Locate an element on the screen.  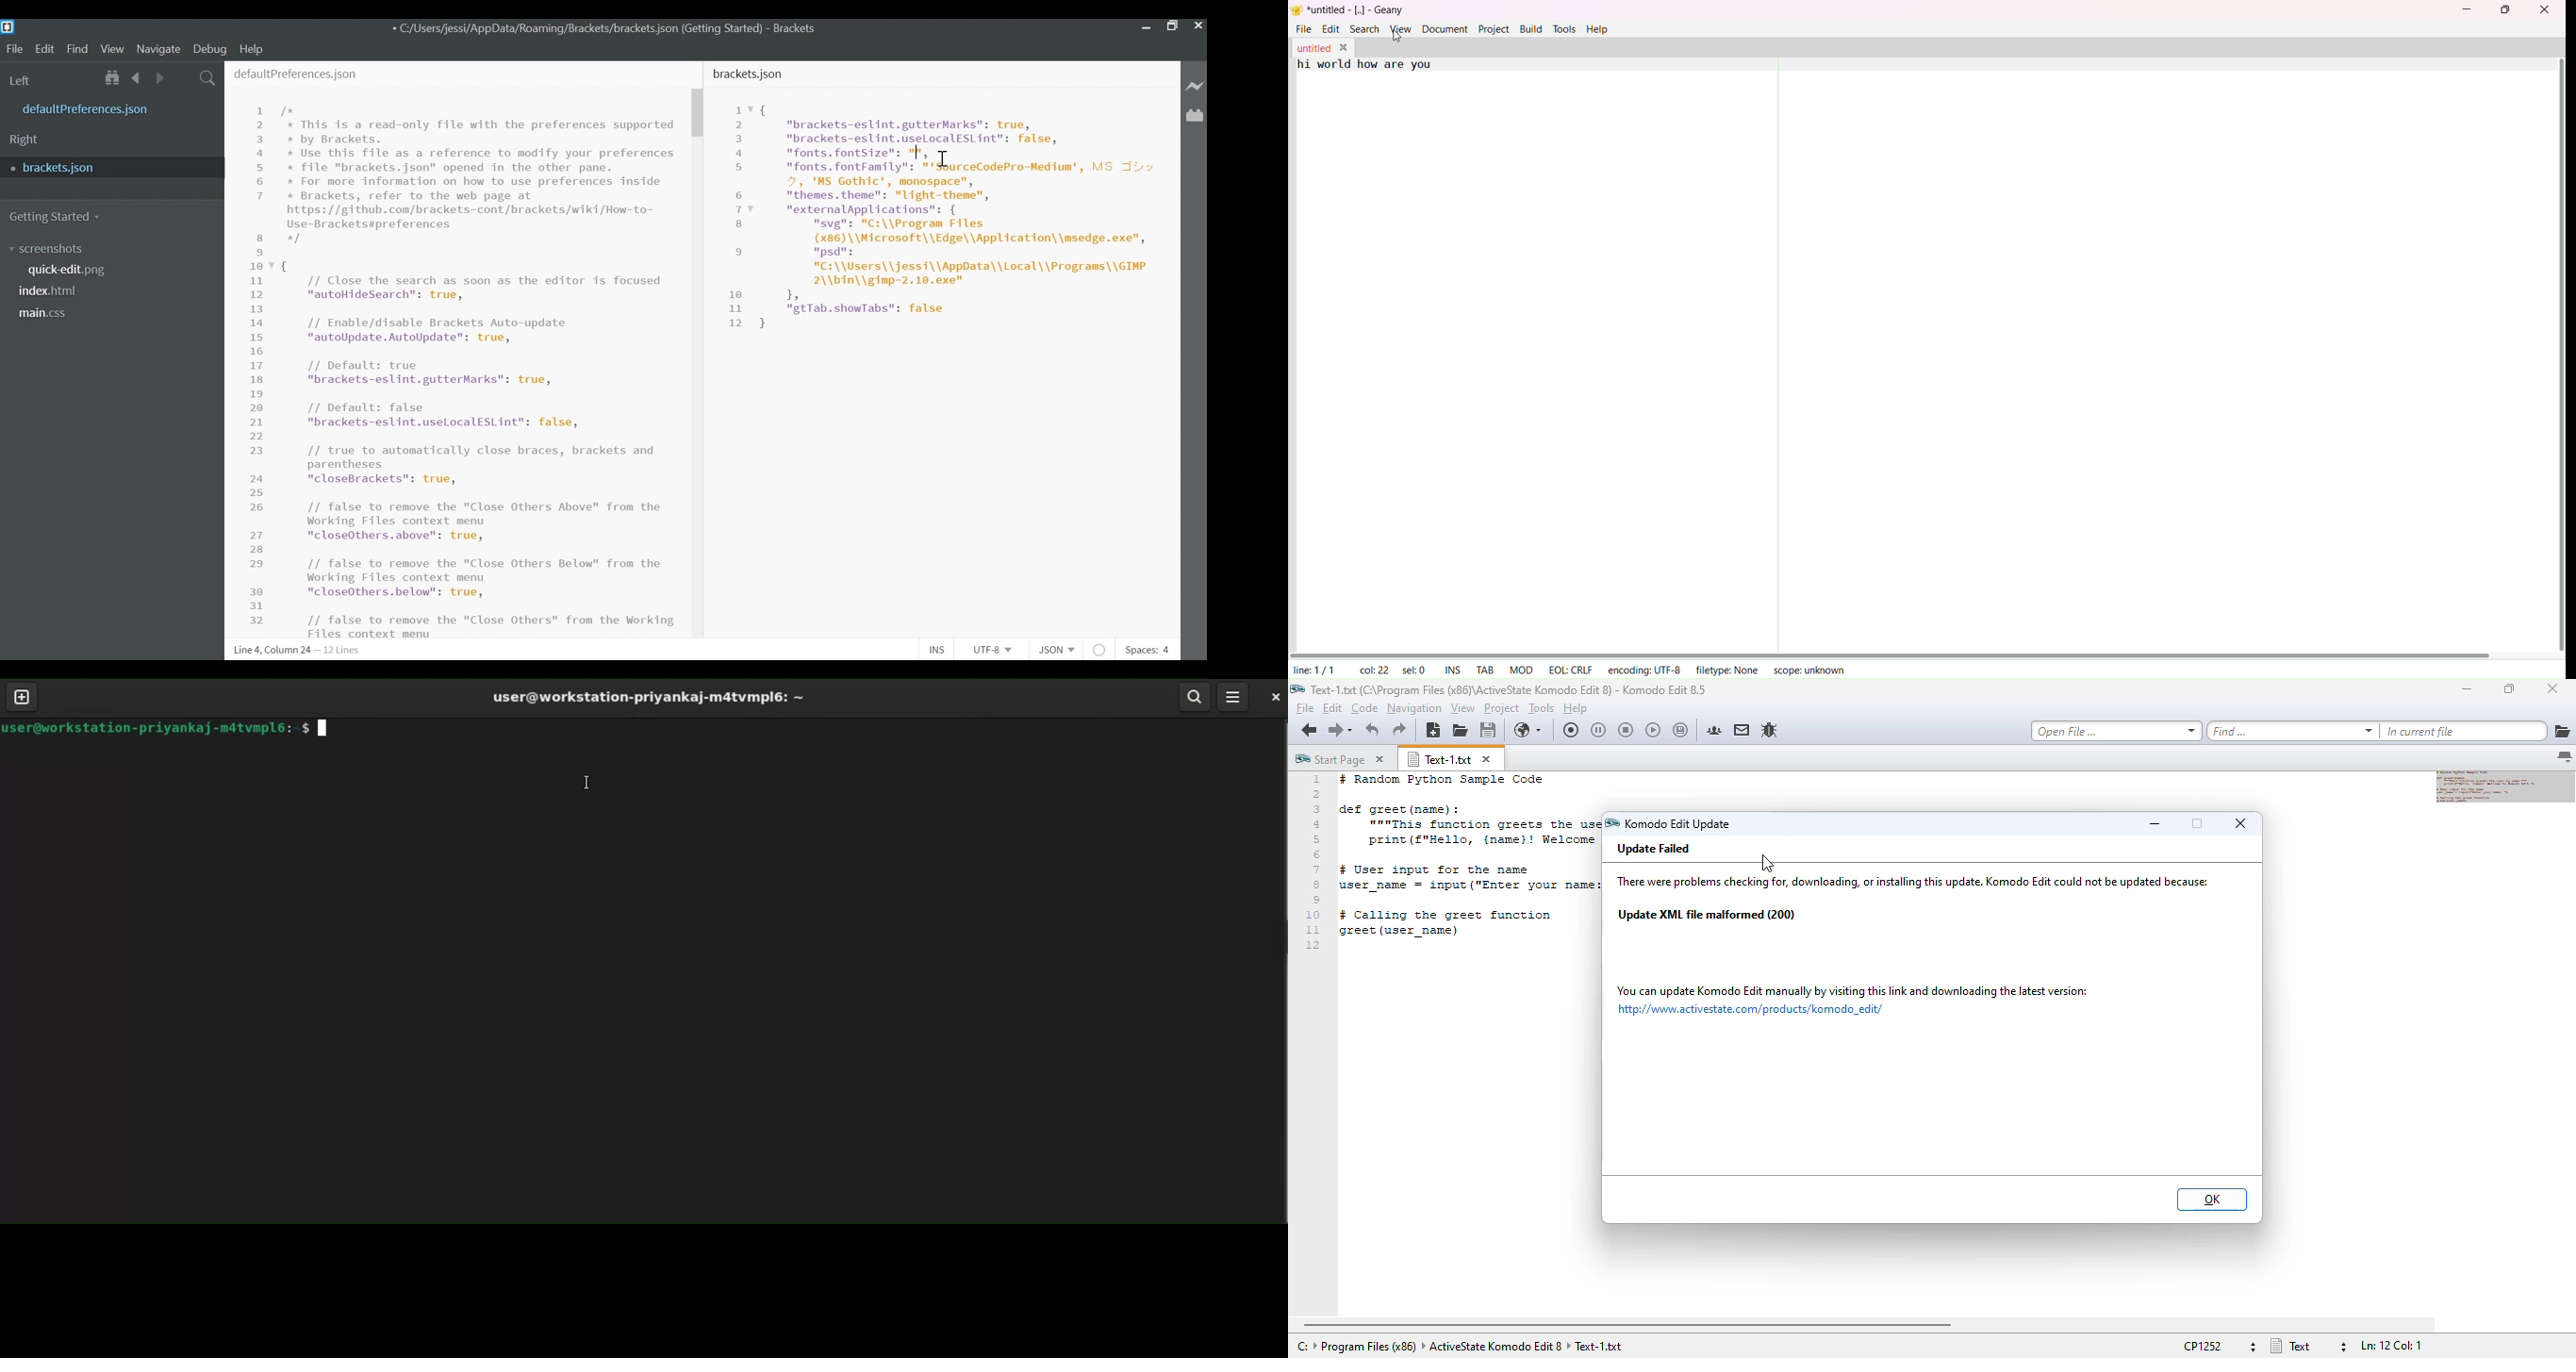
cursor is located at coordinates (1768, 864).